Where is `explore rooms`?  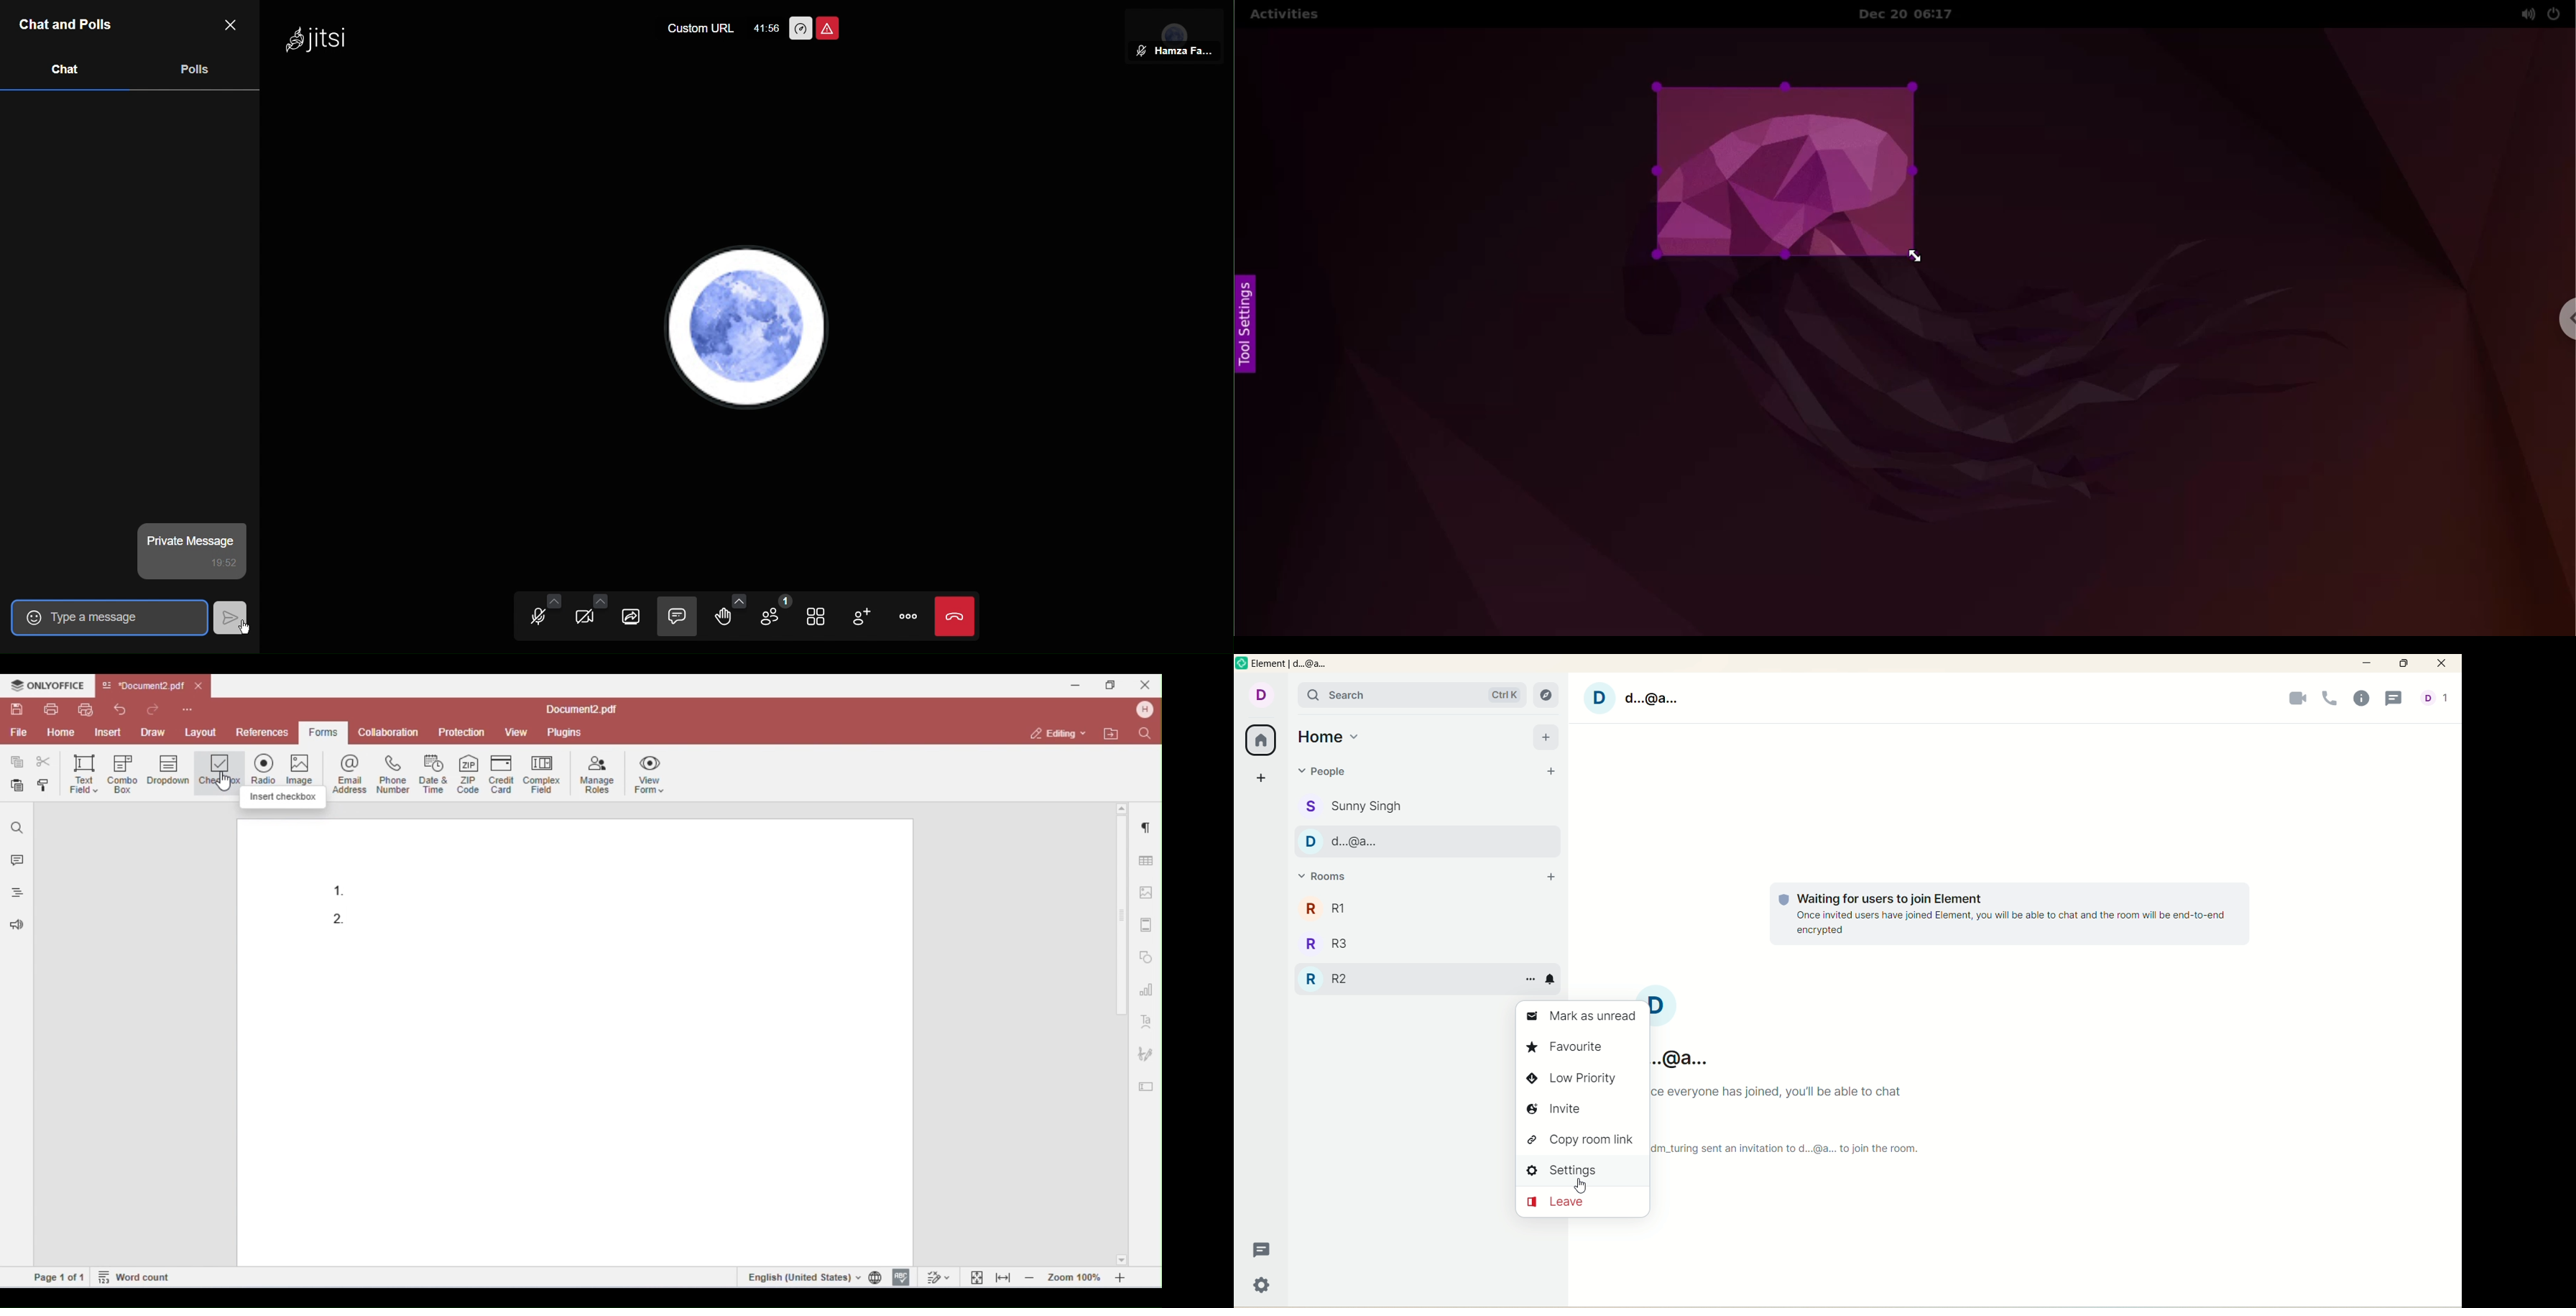 explore rooms is located at coordinates (1546, 696).